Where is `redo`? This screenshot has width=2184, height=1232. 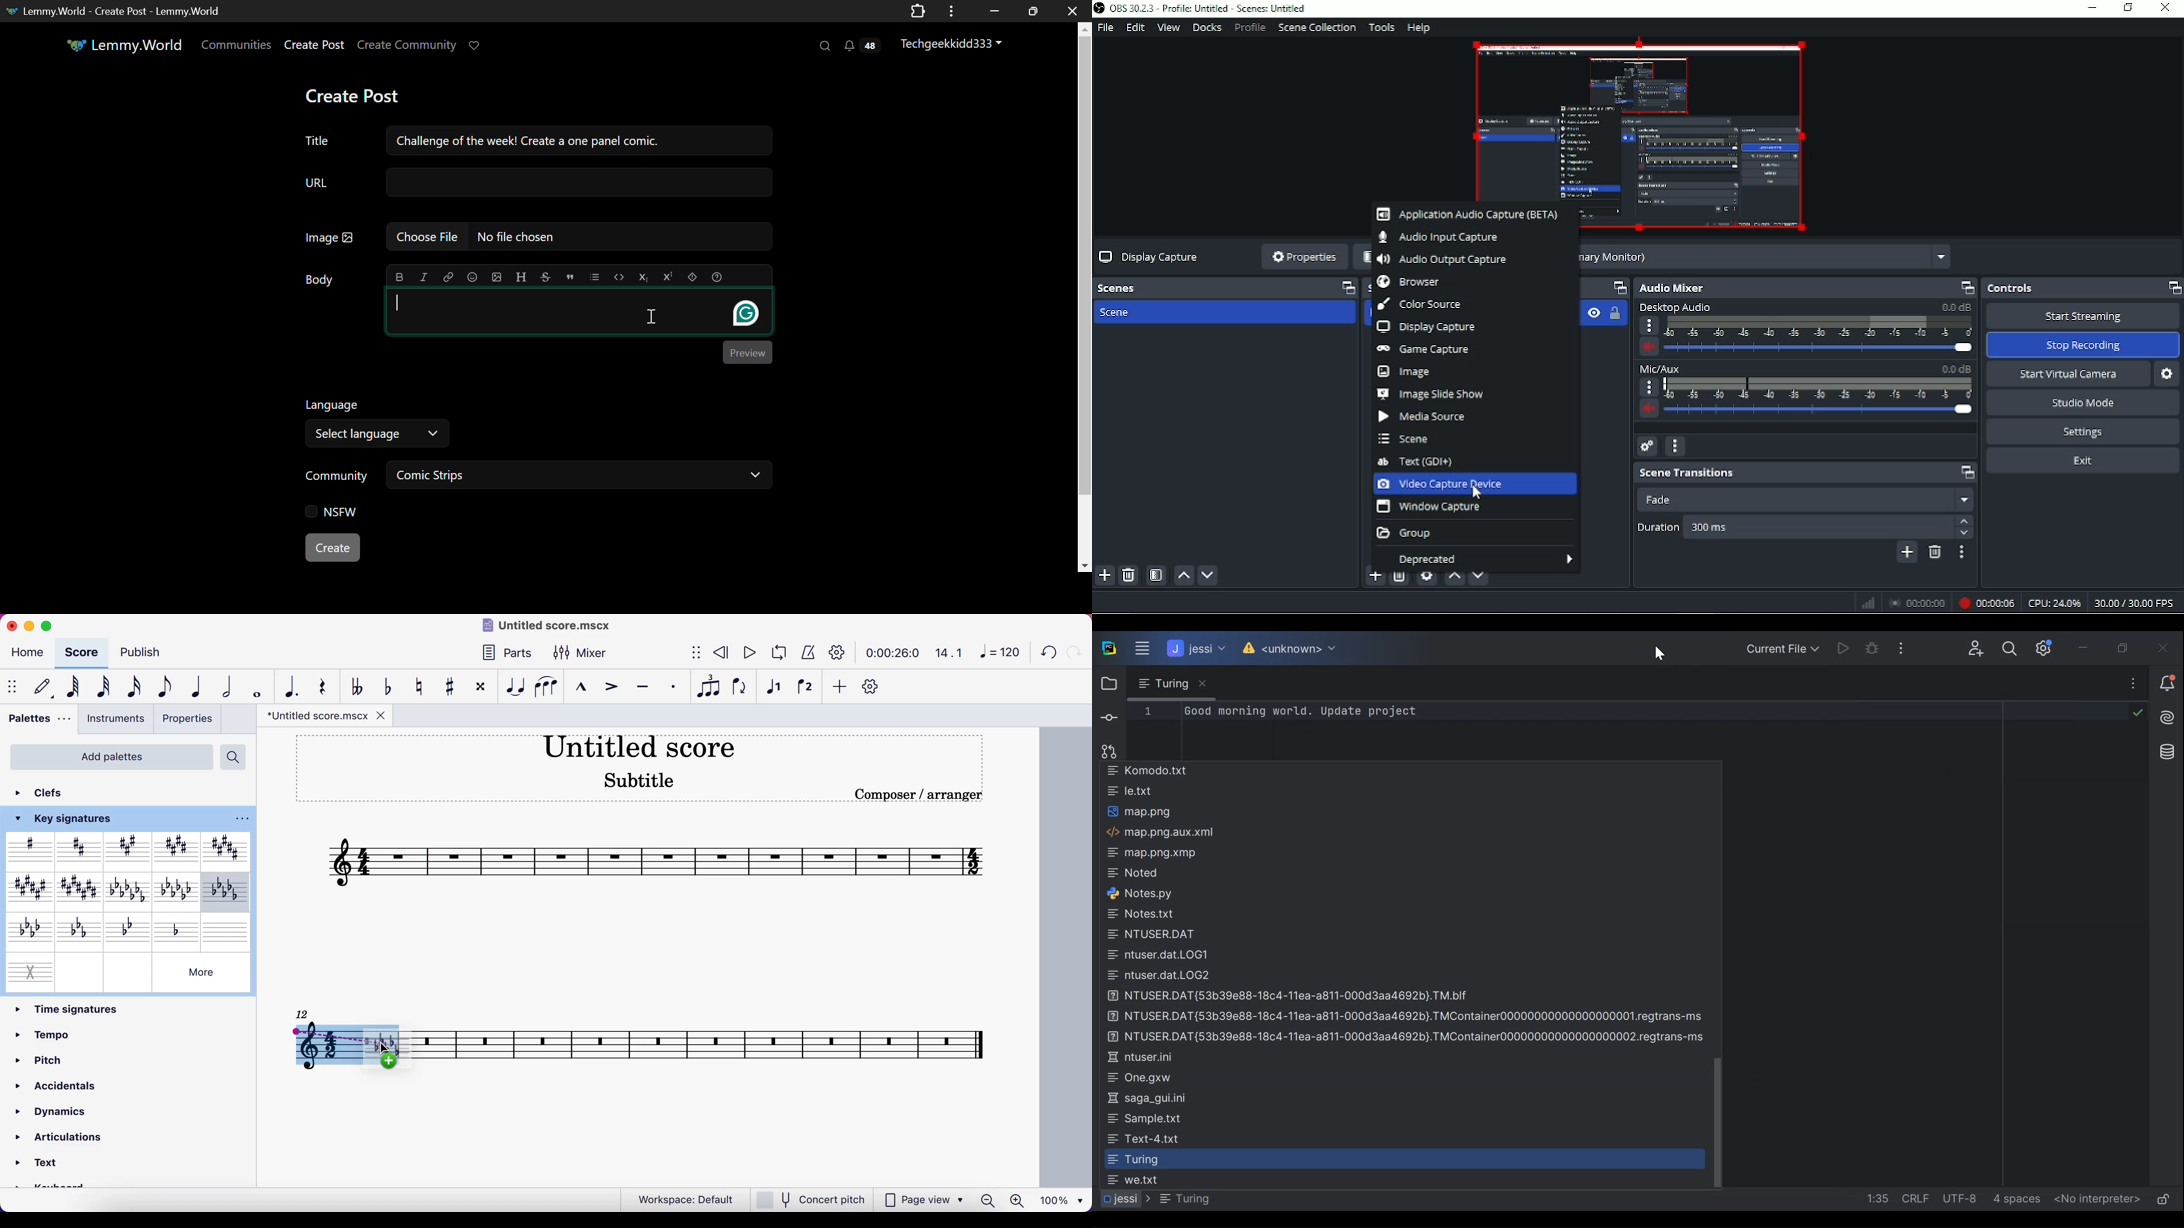
redo is located at coordinates (1074, 653).